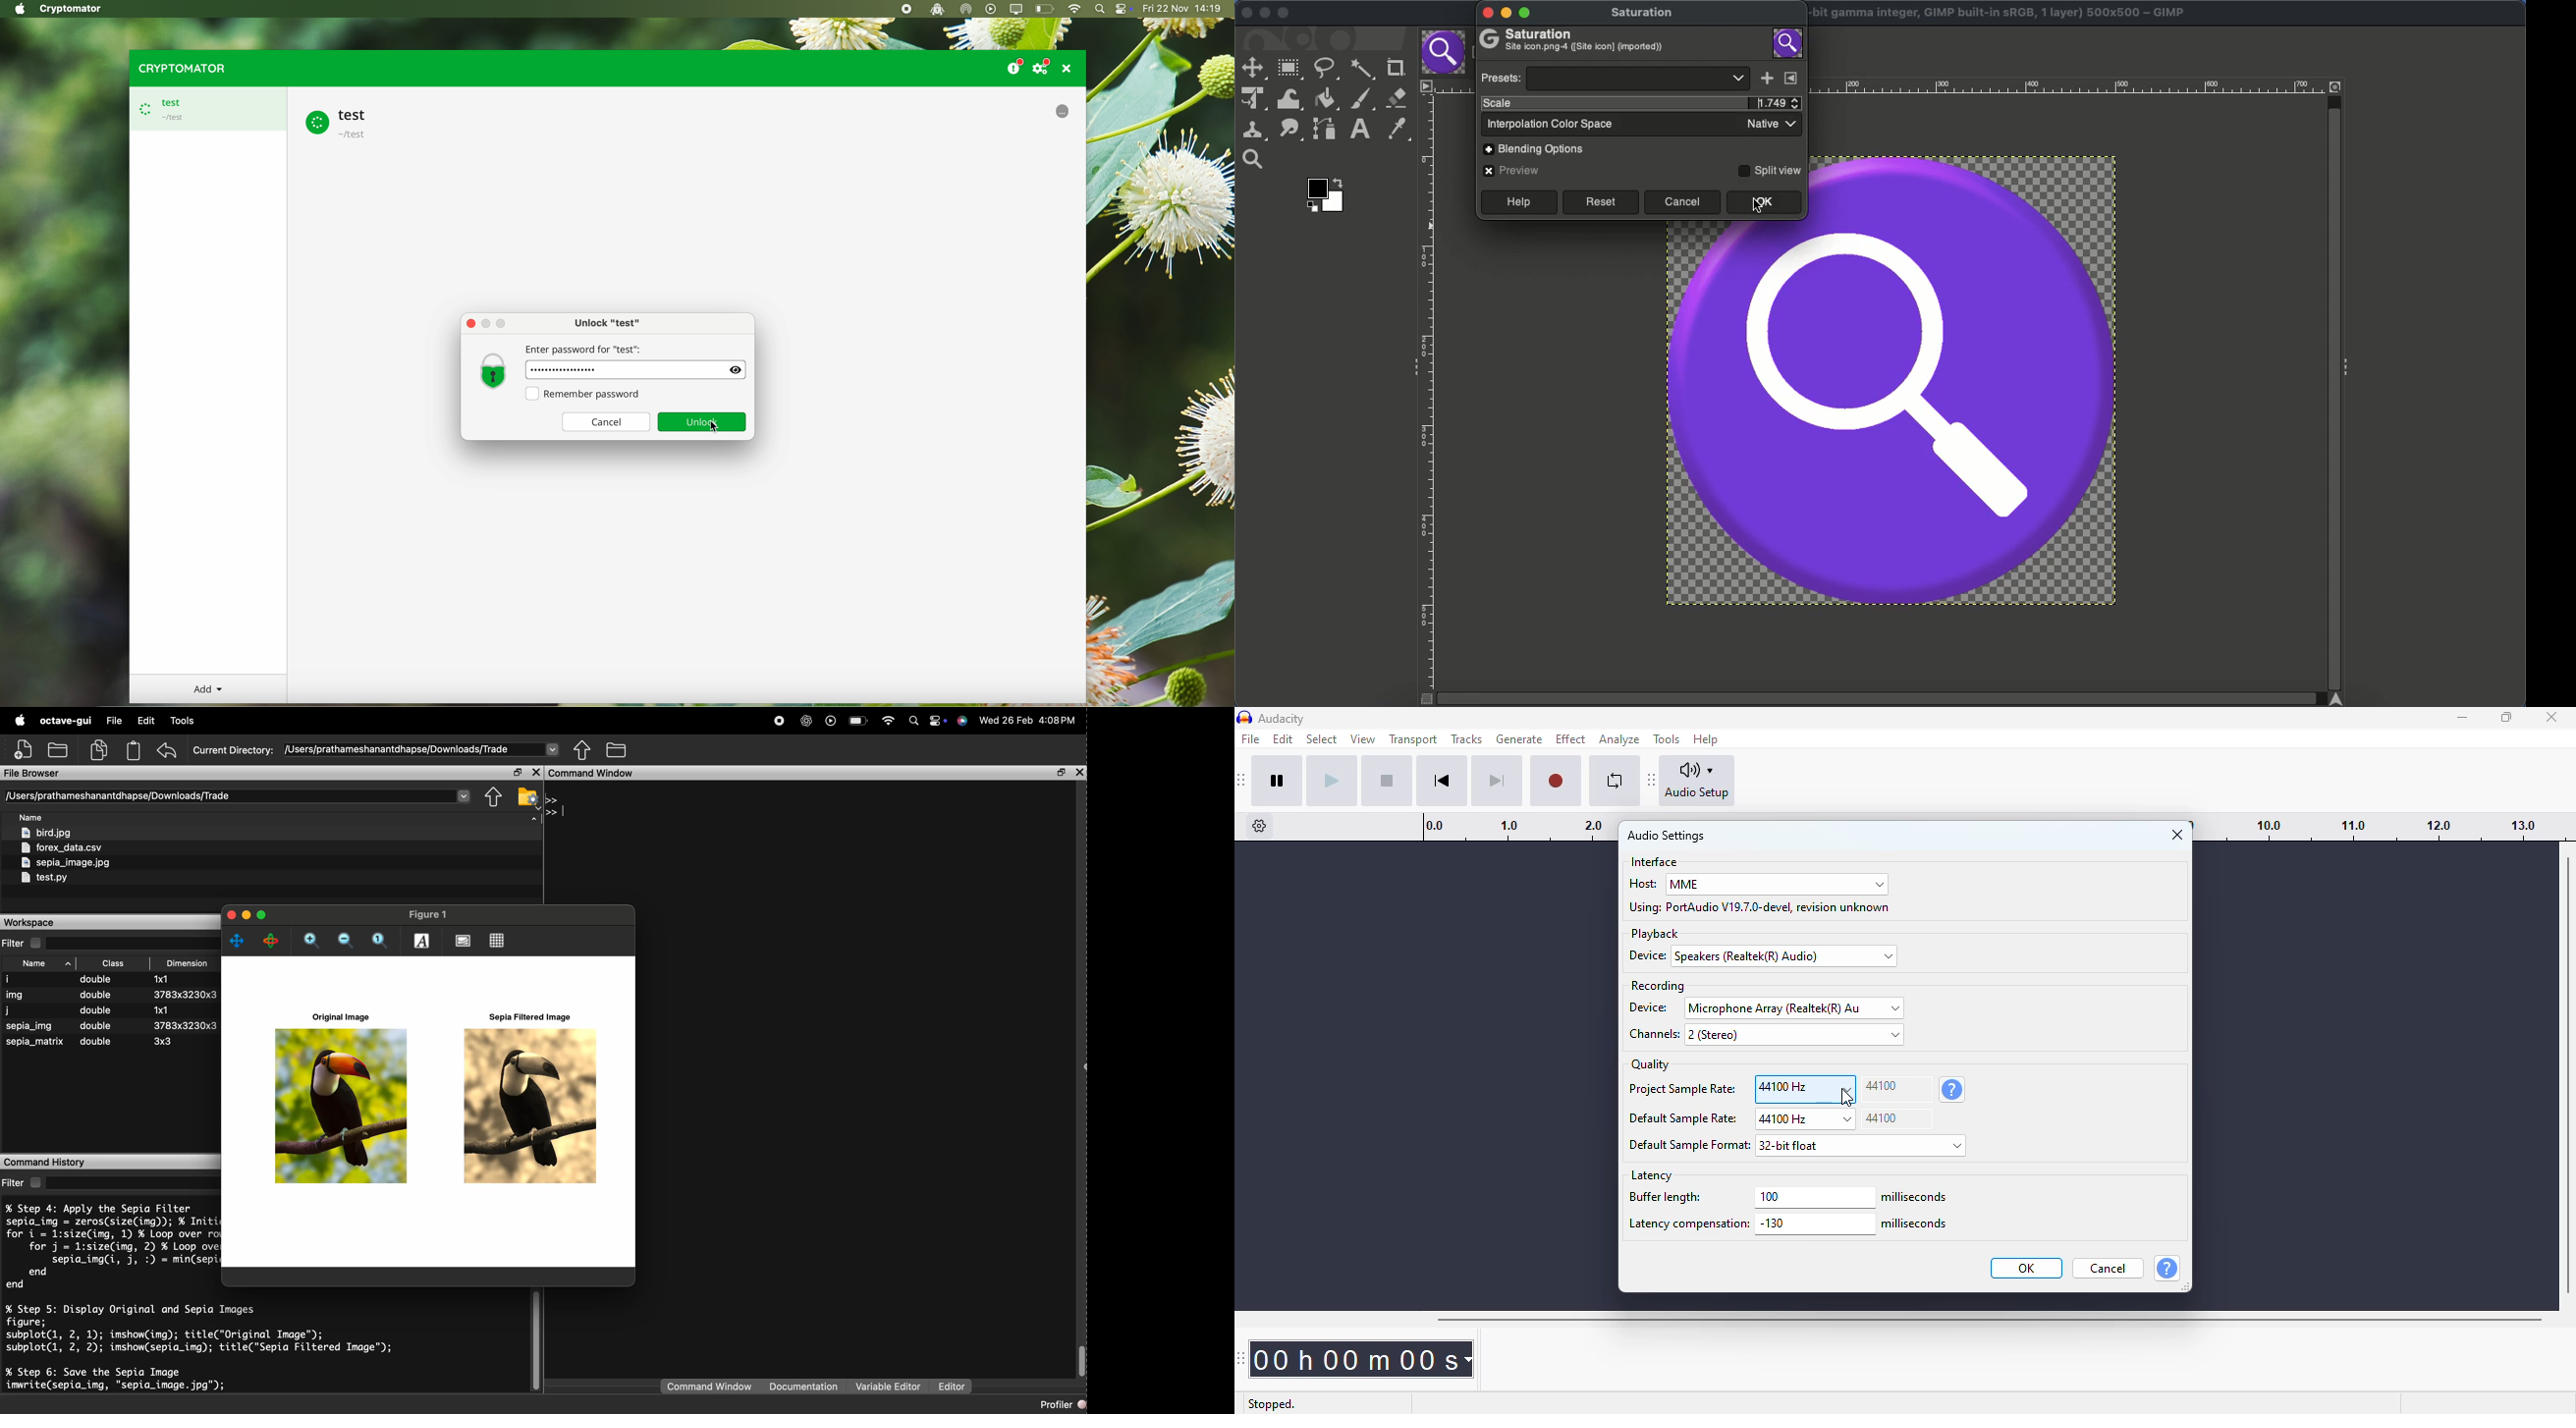 The width and height of the screenshot is (2576, 1428). I want to click on support, so click(962, 721).